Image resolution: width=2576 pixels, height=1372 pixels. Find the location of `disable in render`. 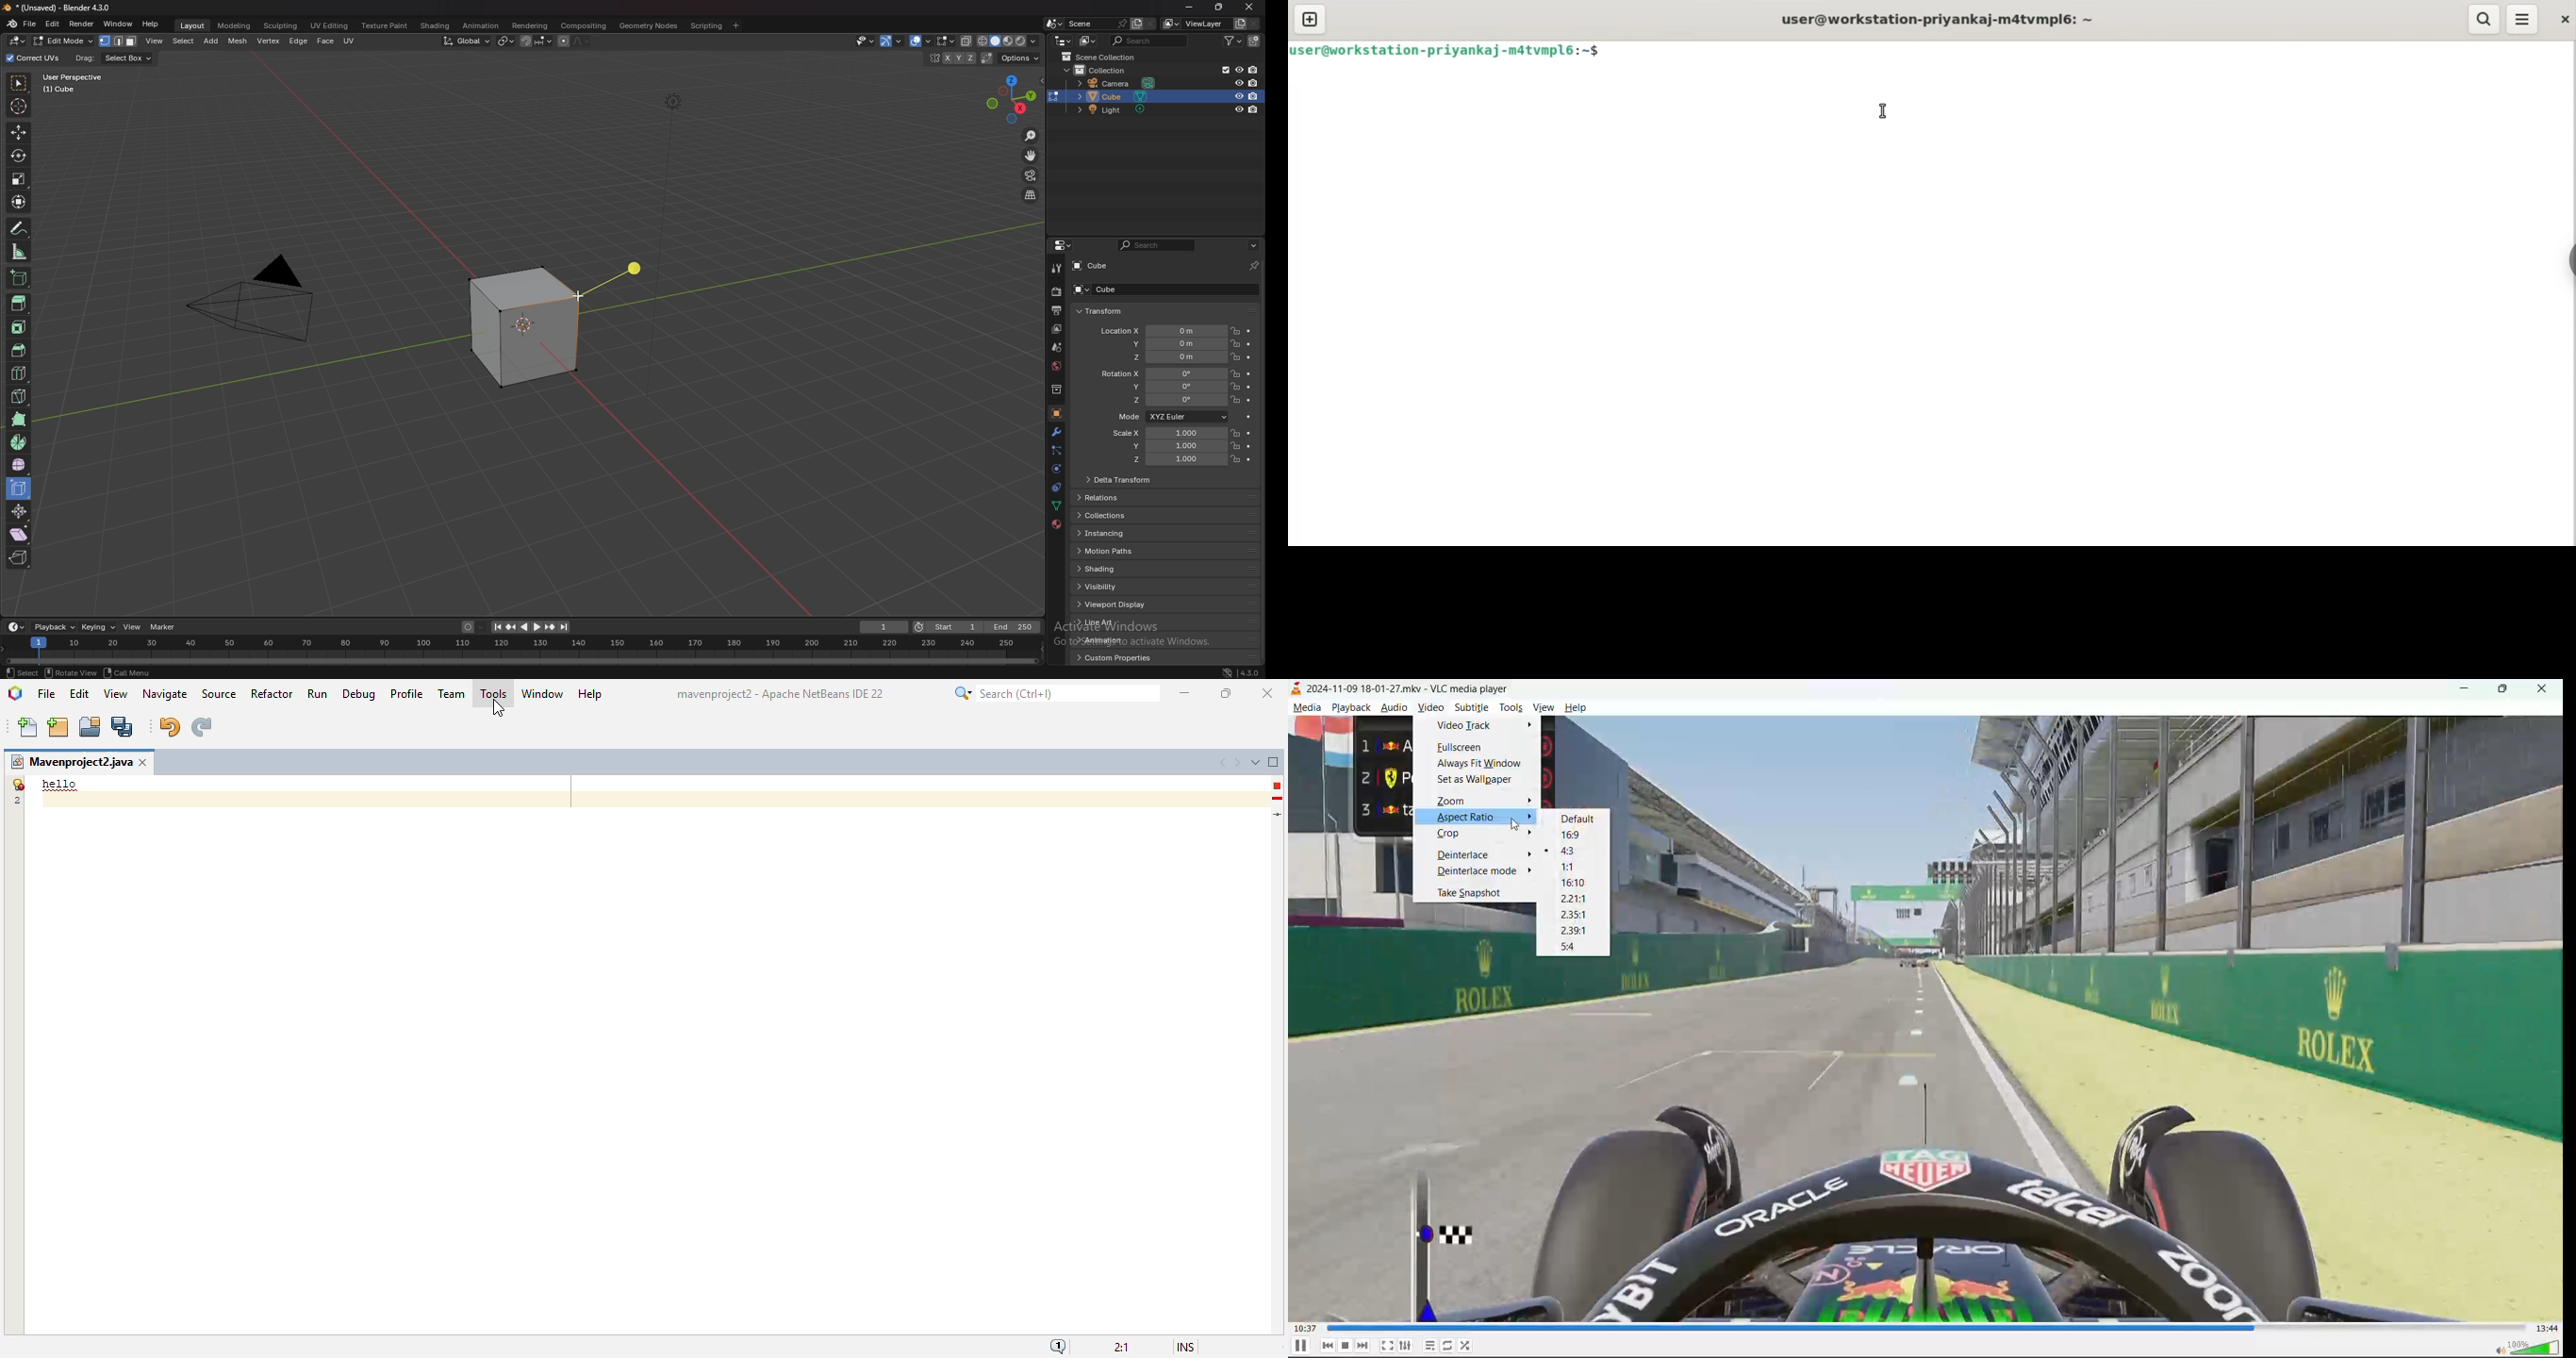

disable in render is located at coordinates (1254, 70).